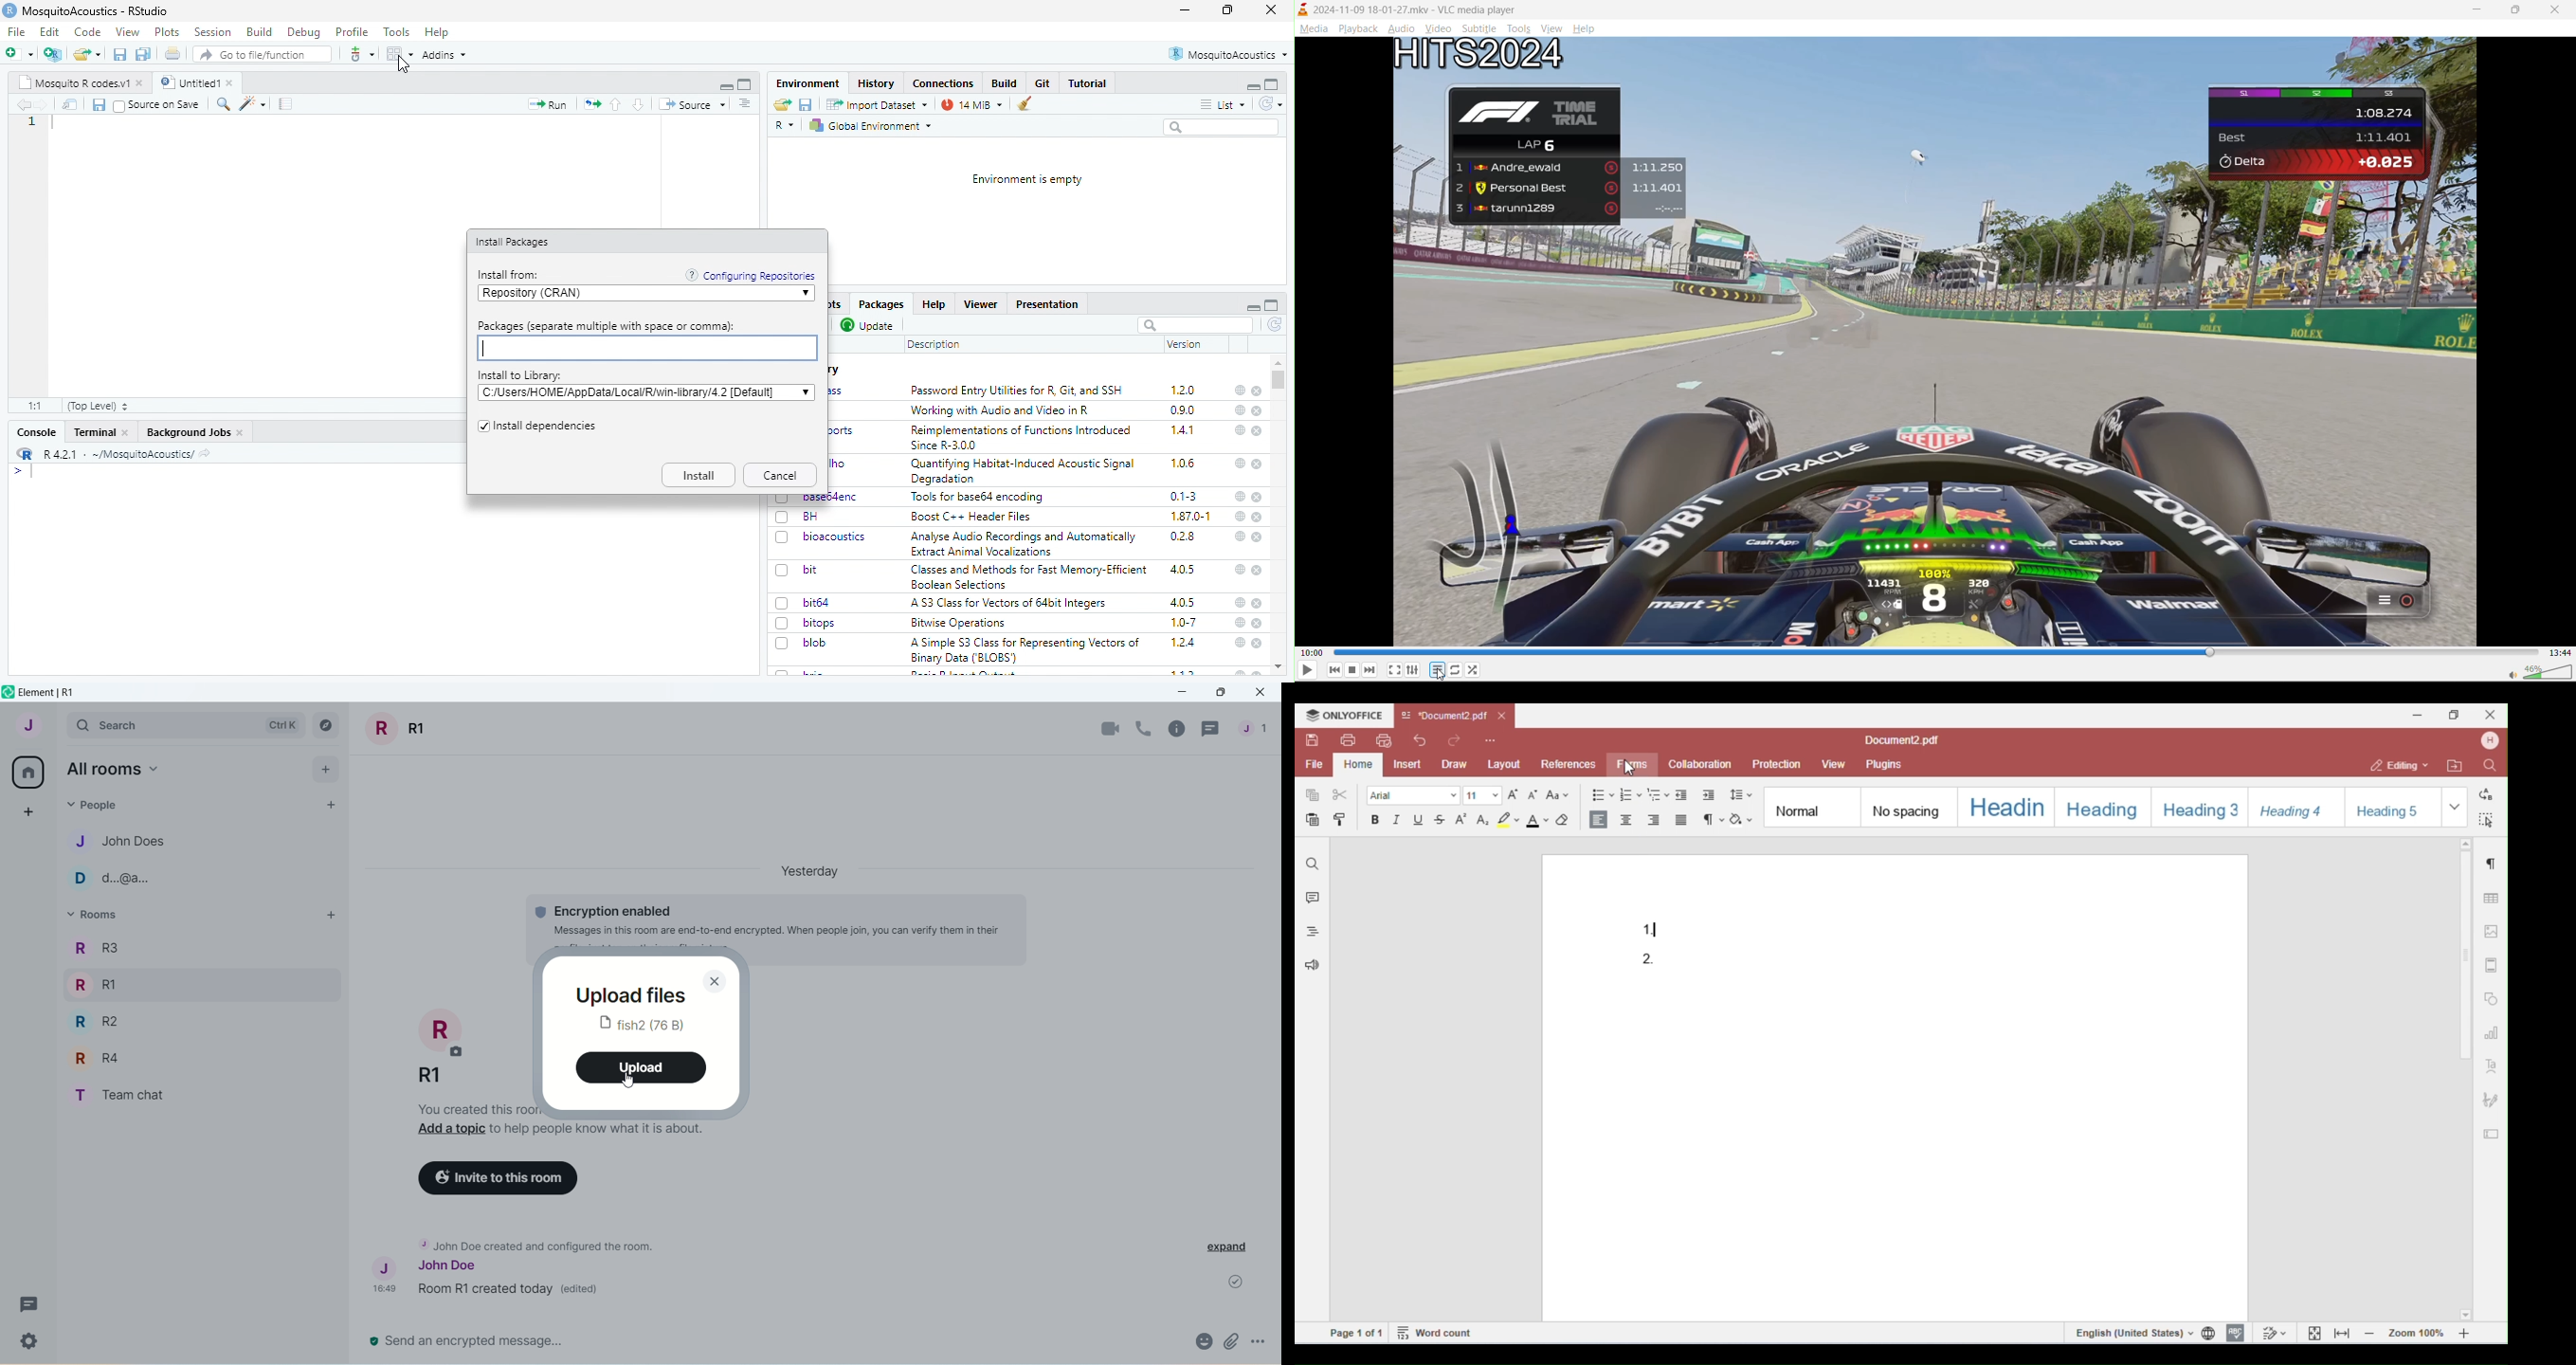  I want to click on A Simple S3 Class for Representing Vectors of
Binary Data (BLOBS), so click(1025, 651).